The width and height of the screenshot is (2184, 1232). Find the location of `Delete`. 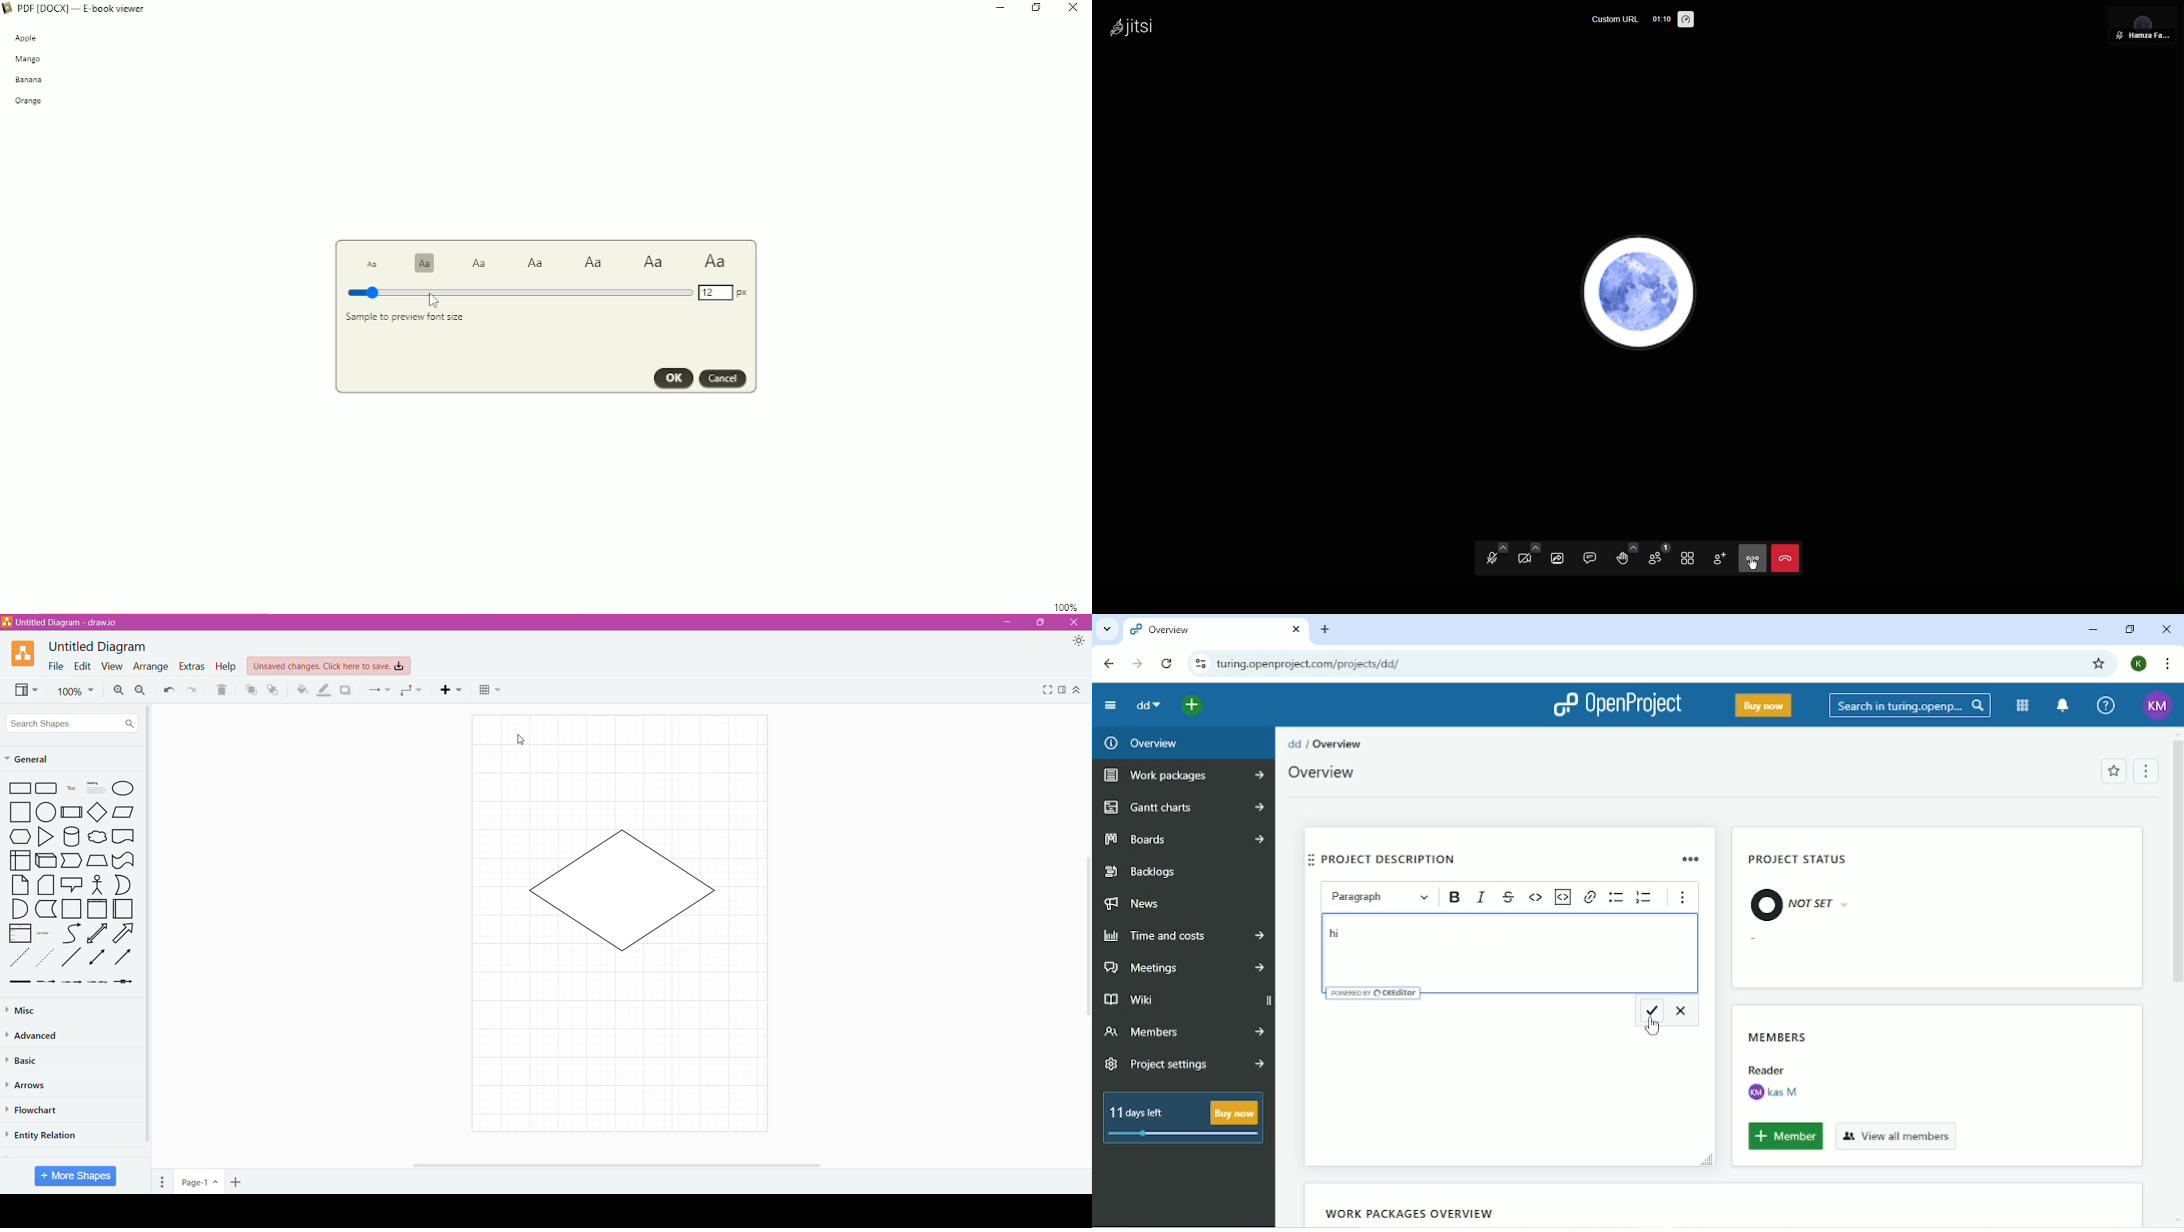

Delete is located at coordinates (222, 690).